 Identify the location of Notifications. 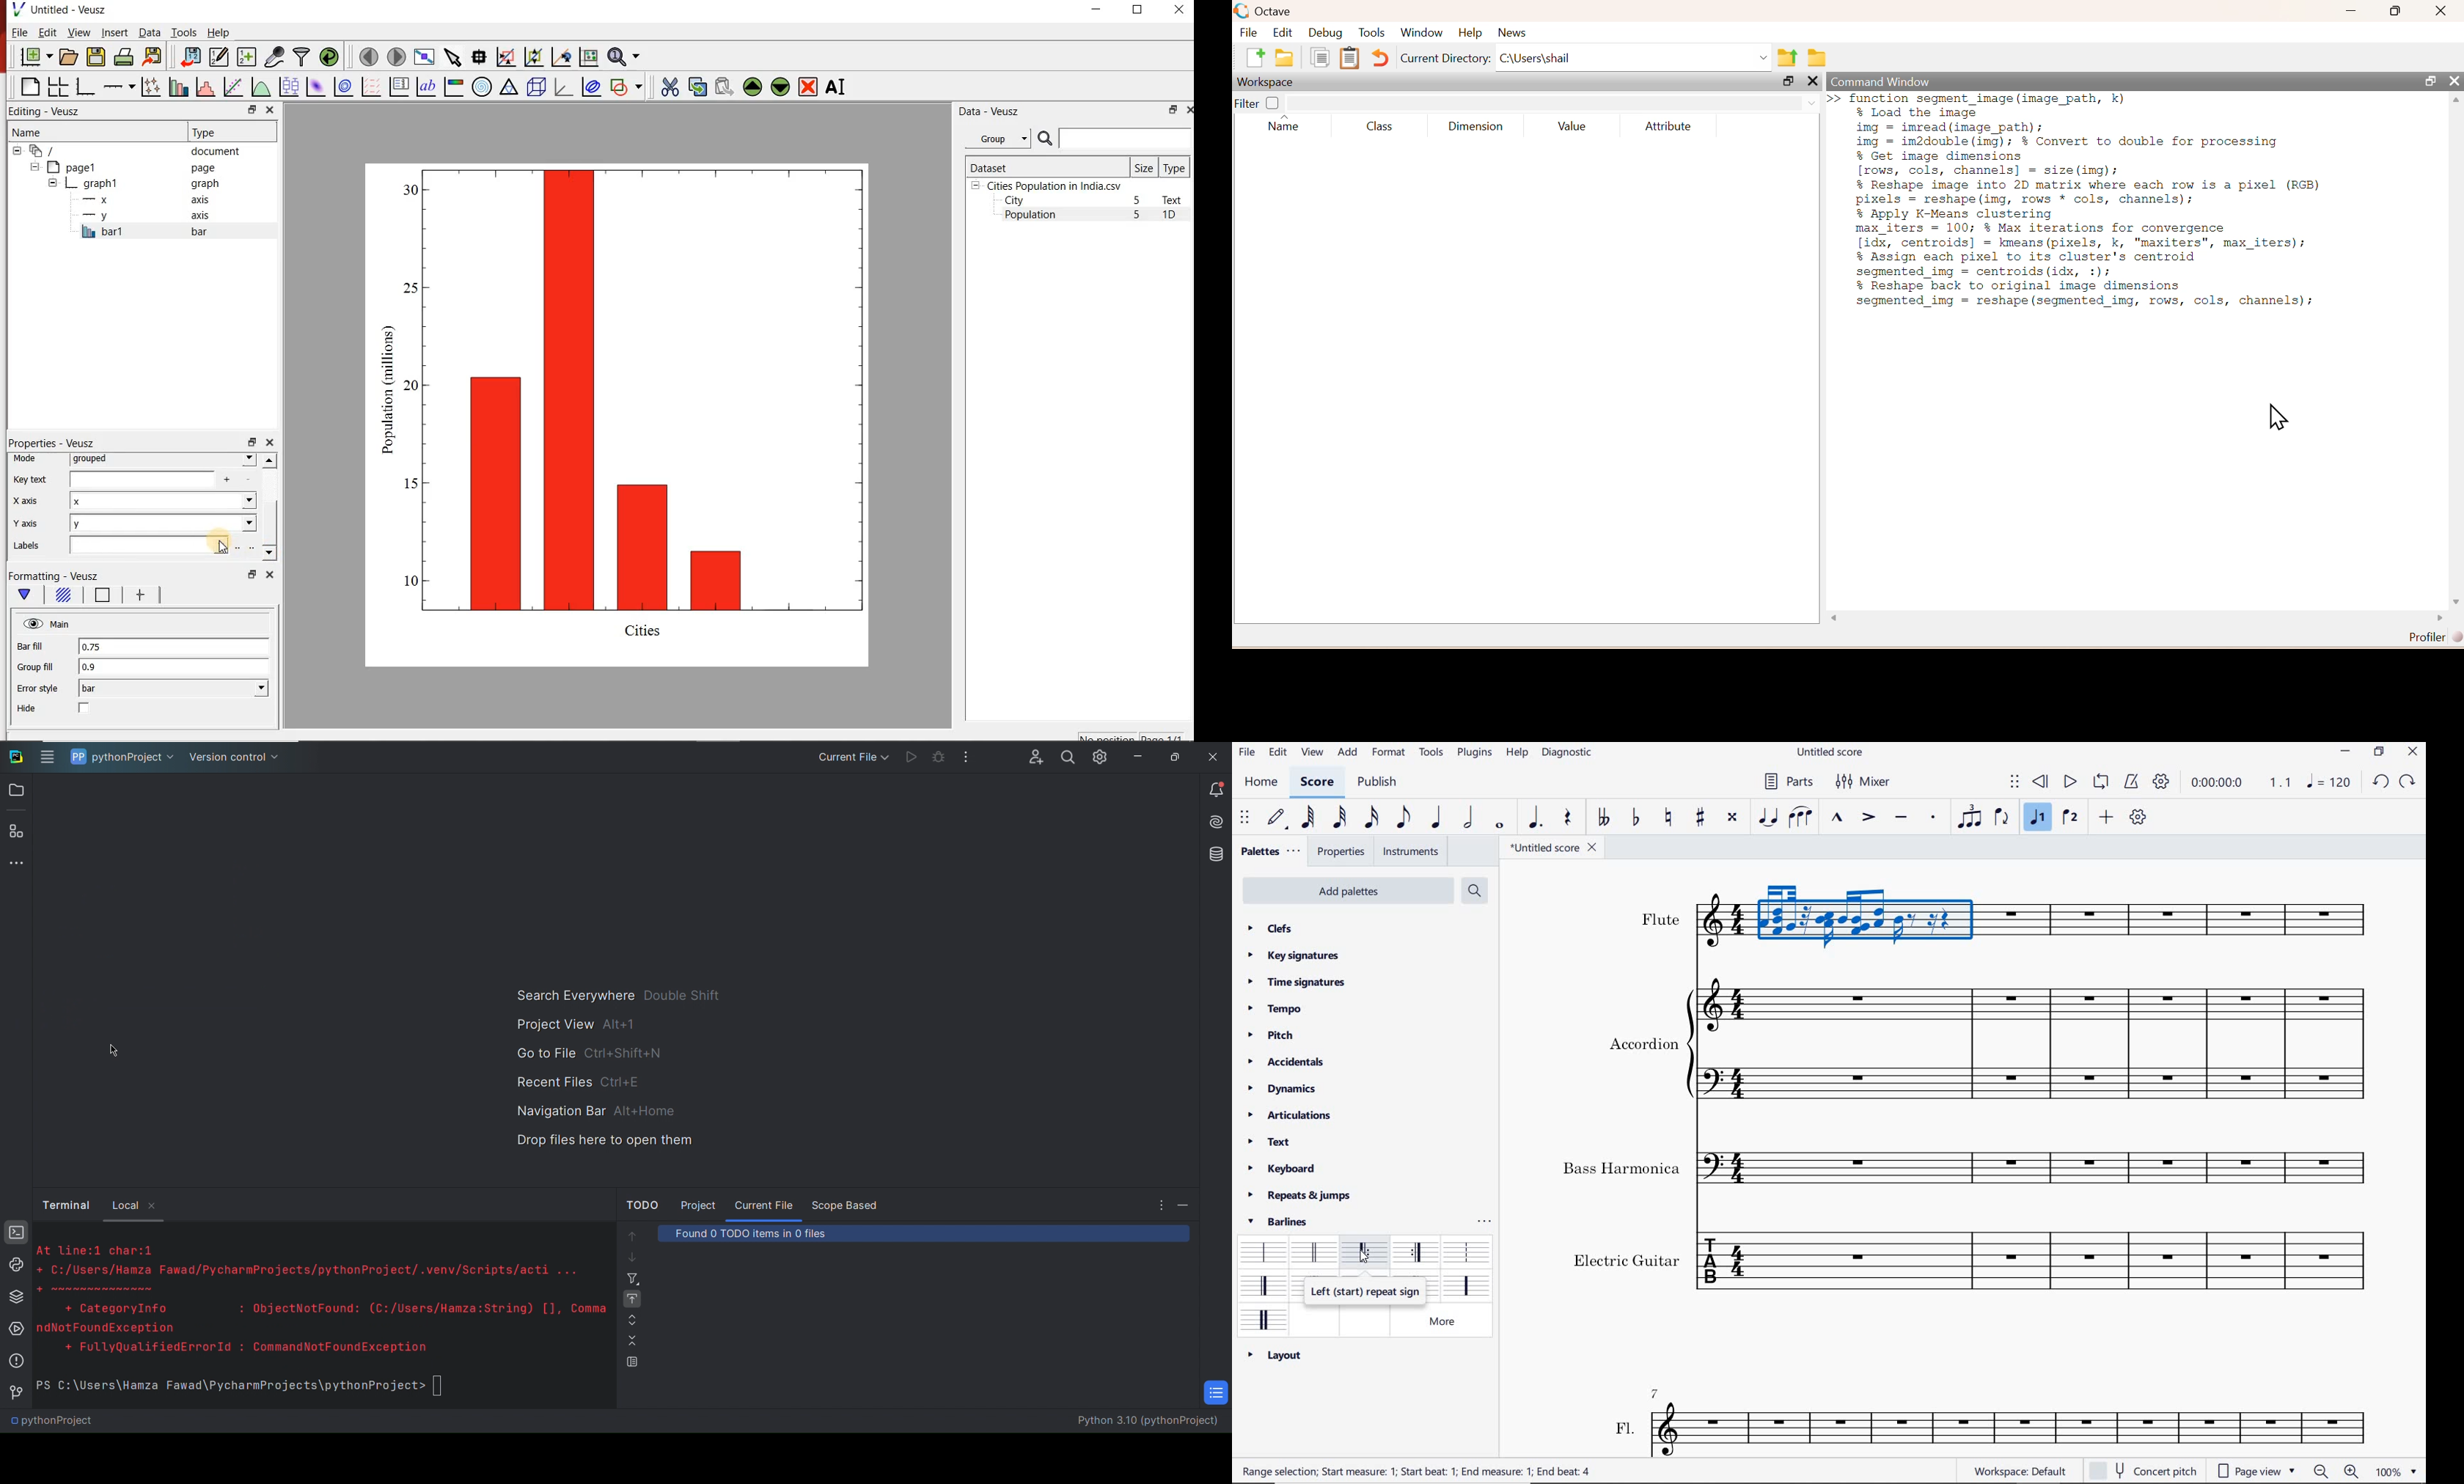
(1216, 790).